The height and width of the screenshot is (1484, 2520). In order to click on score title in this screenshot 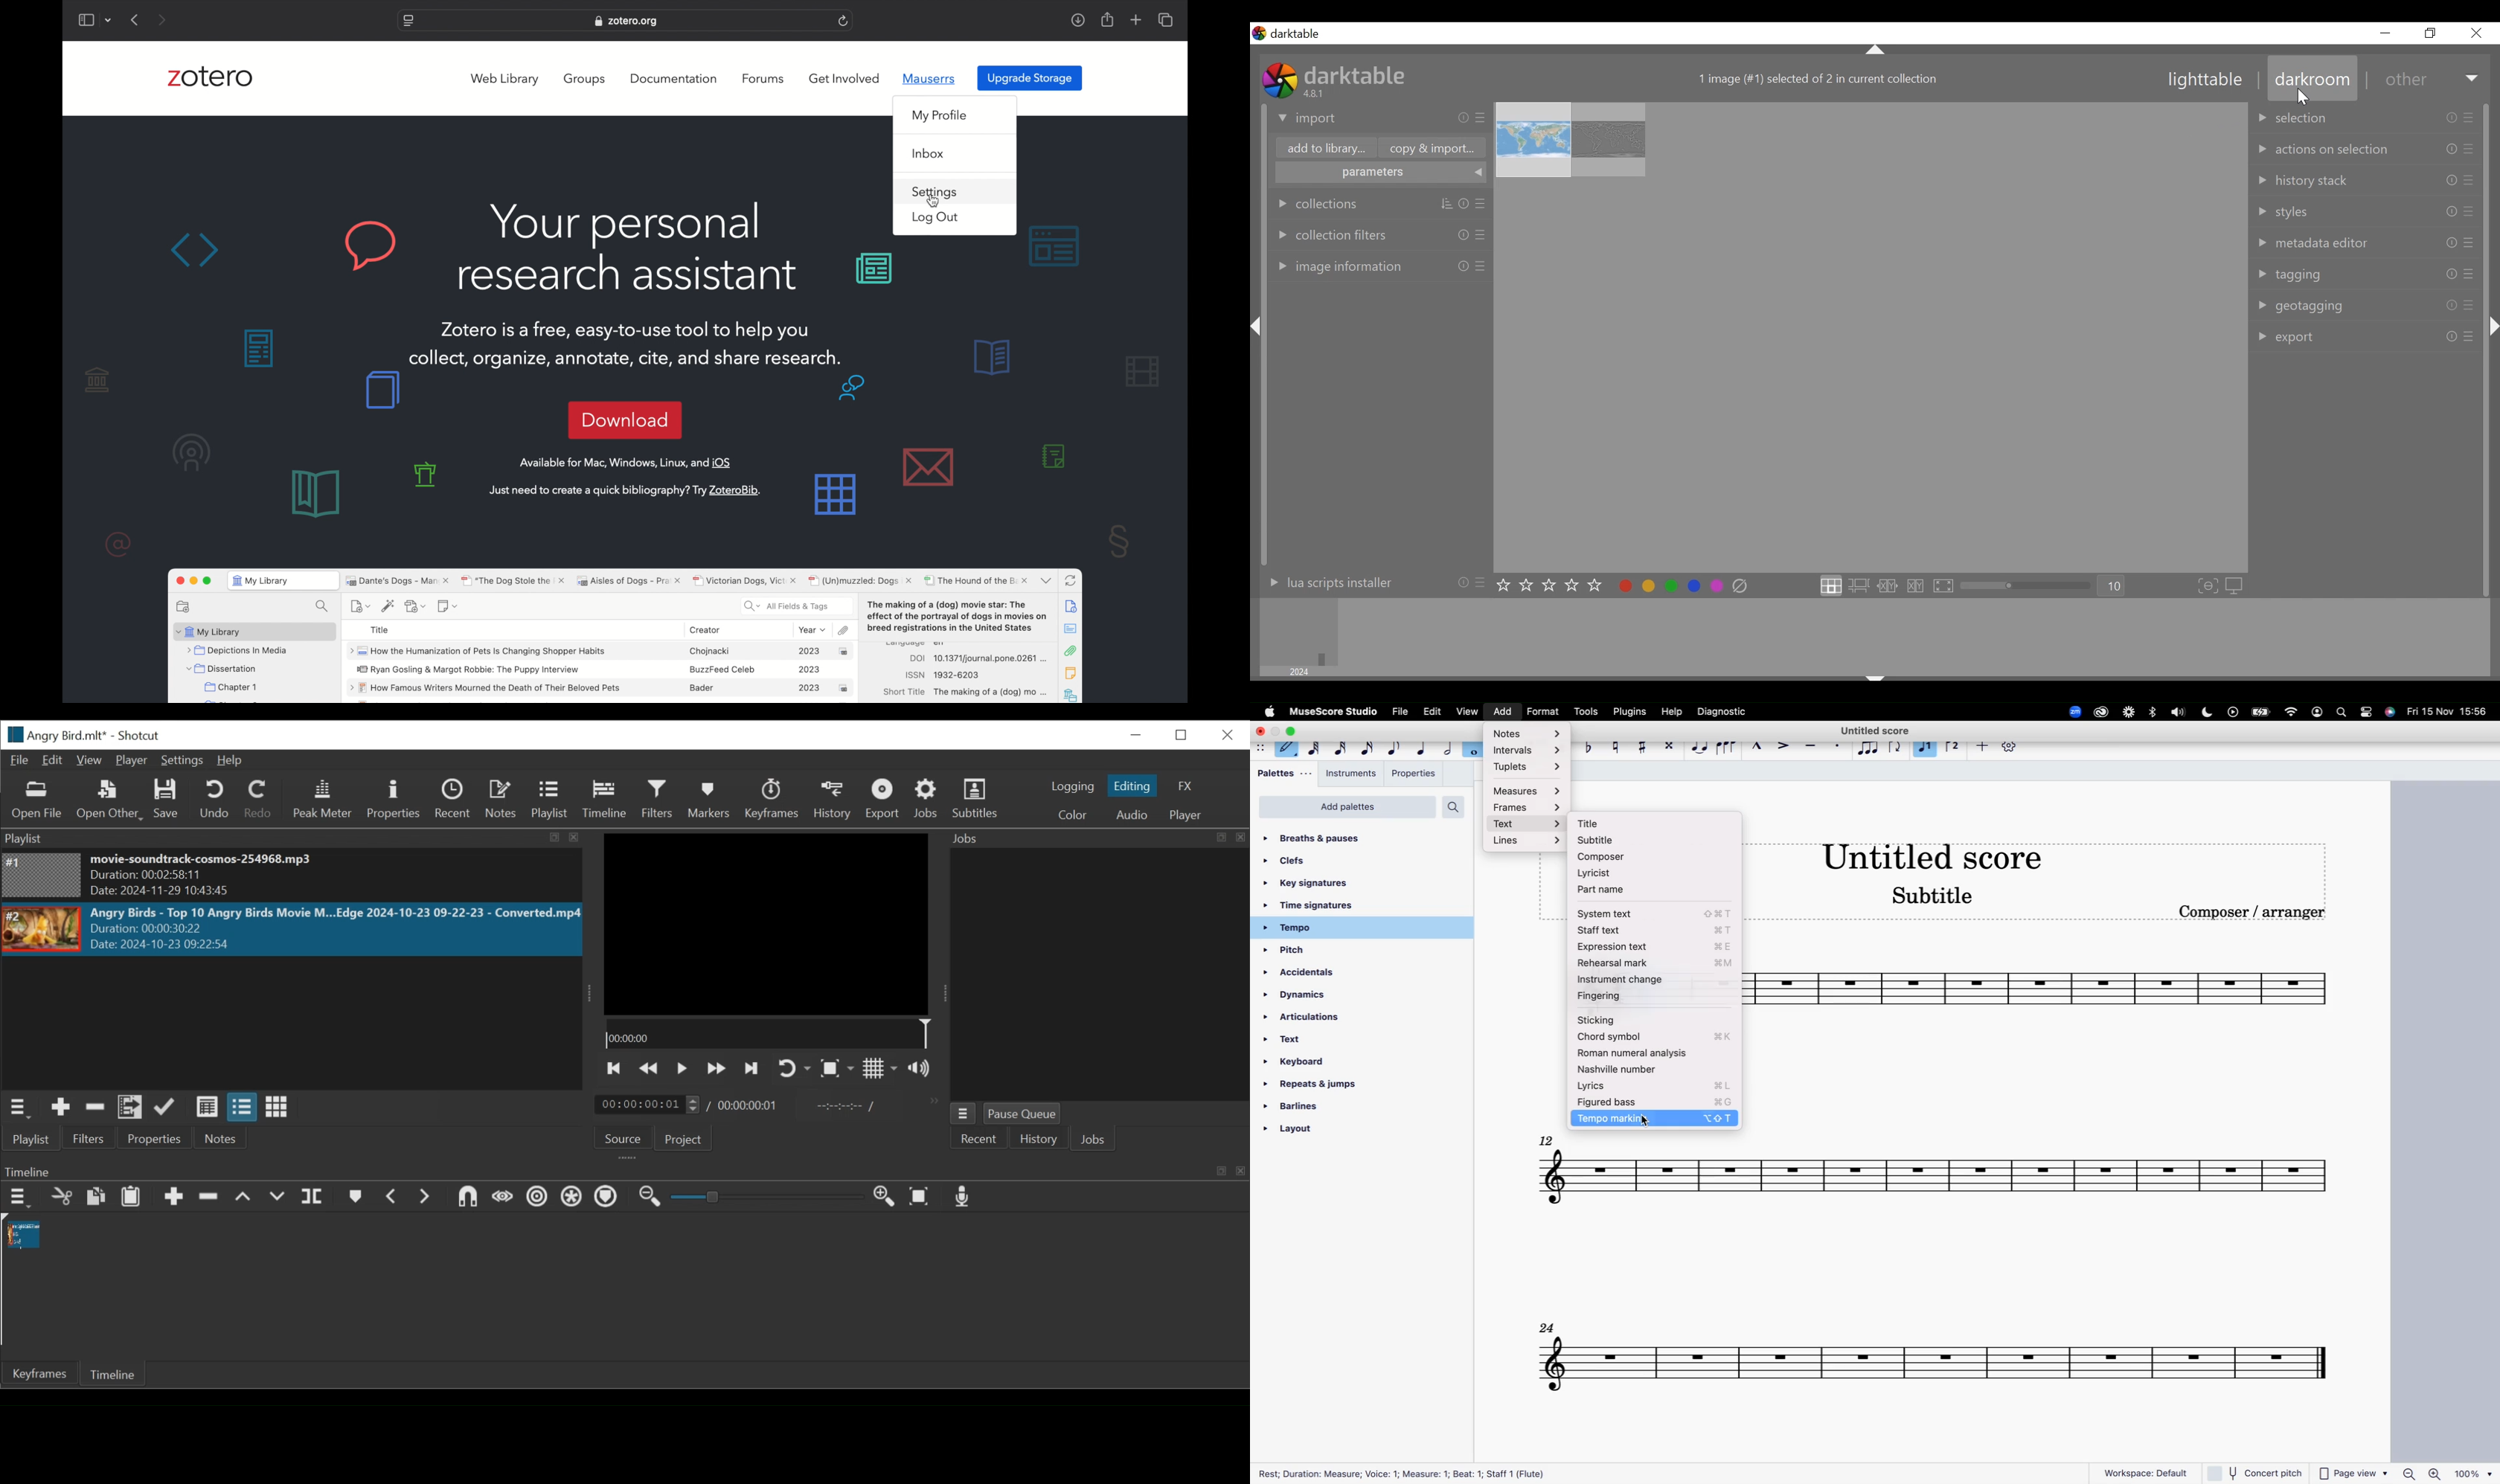, I will do `click(1935, 855)`.